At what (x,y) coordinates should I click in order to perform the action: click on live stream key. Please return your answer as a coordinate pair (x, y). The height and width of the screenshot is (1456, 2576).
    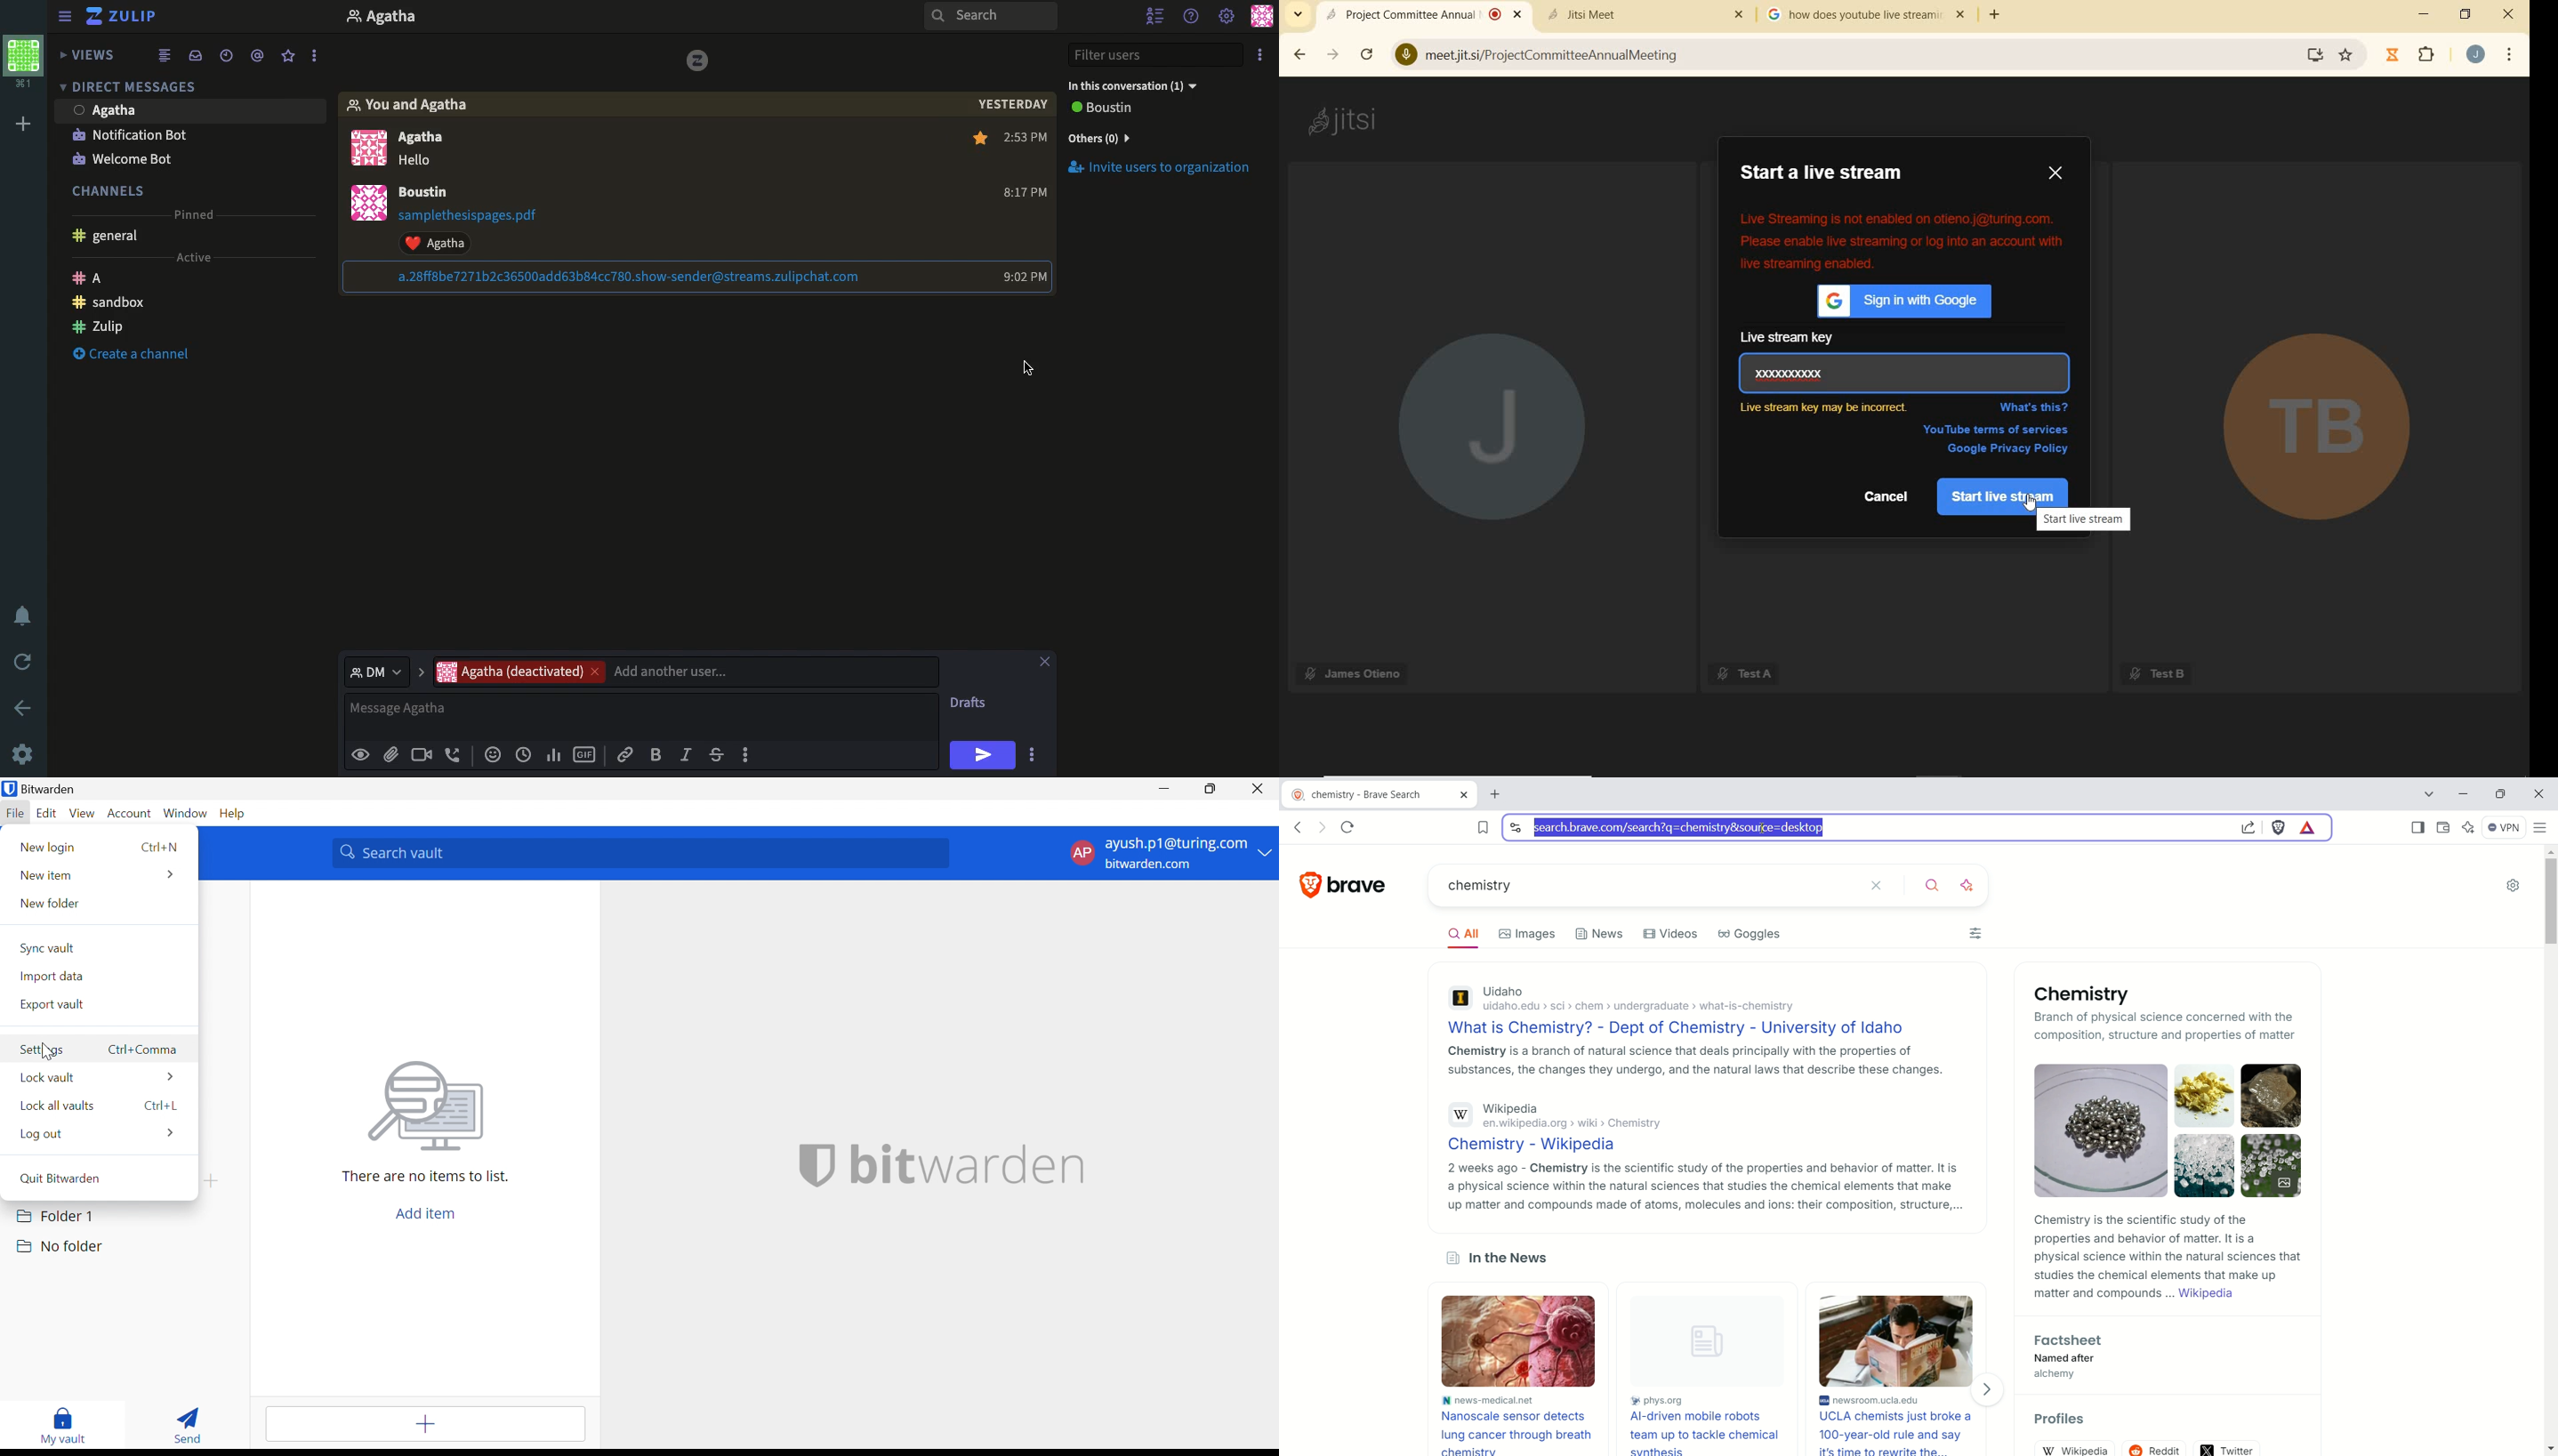
    Looking at the image, I should click on (1792, 337).